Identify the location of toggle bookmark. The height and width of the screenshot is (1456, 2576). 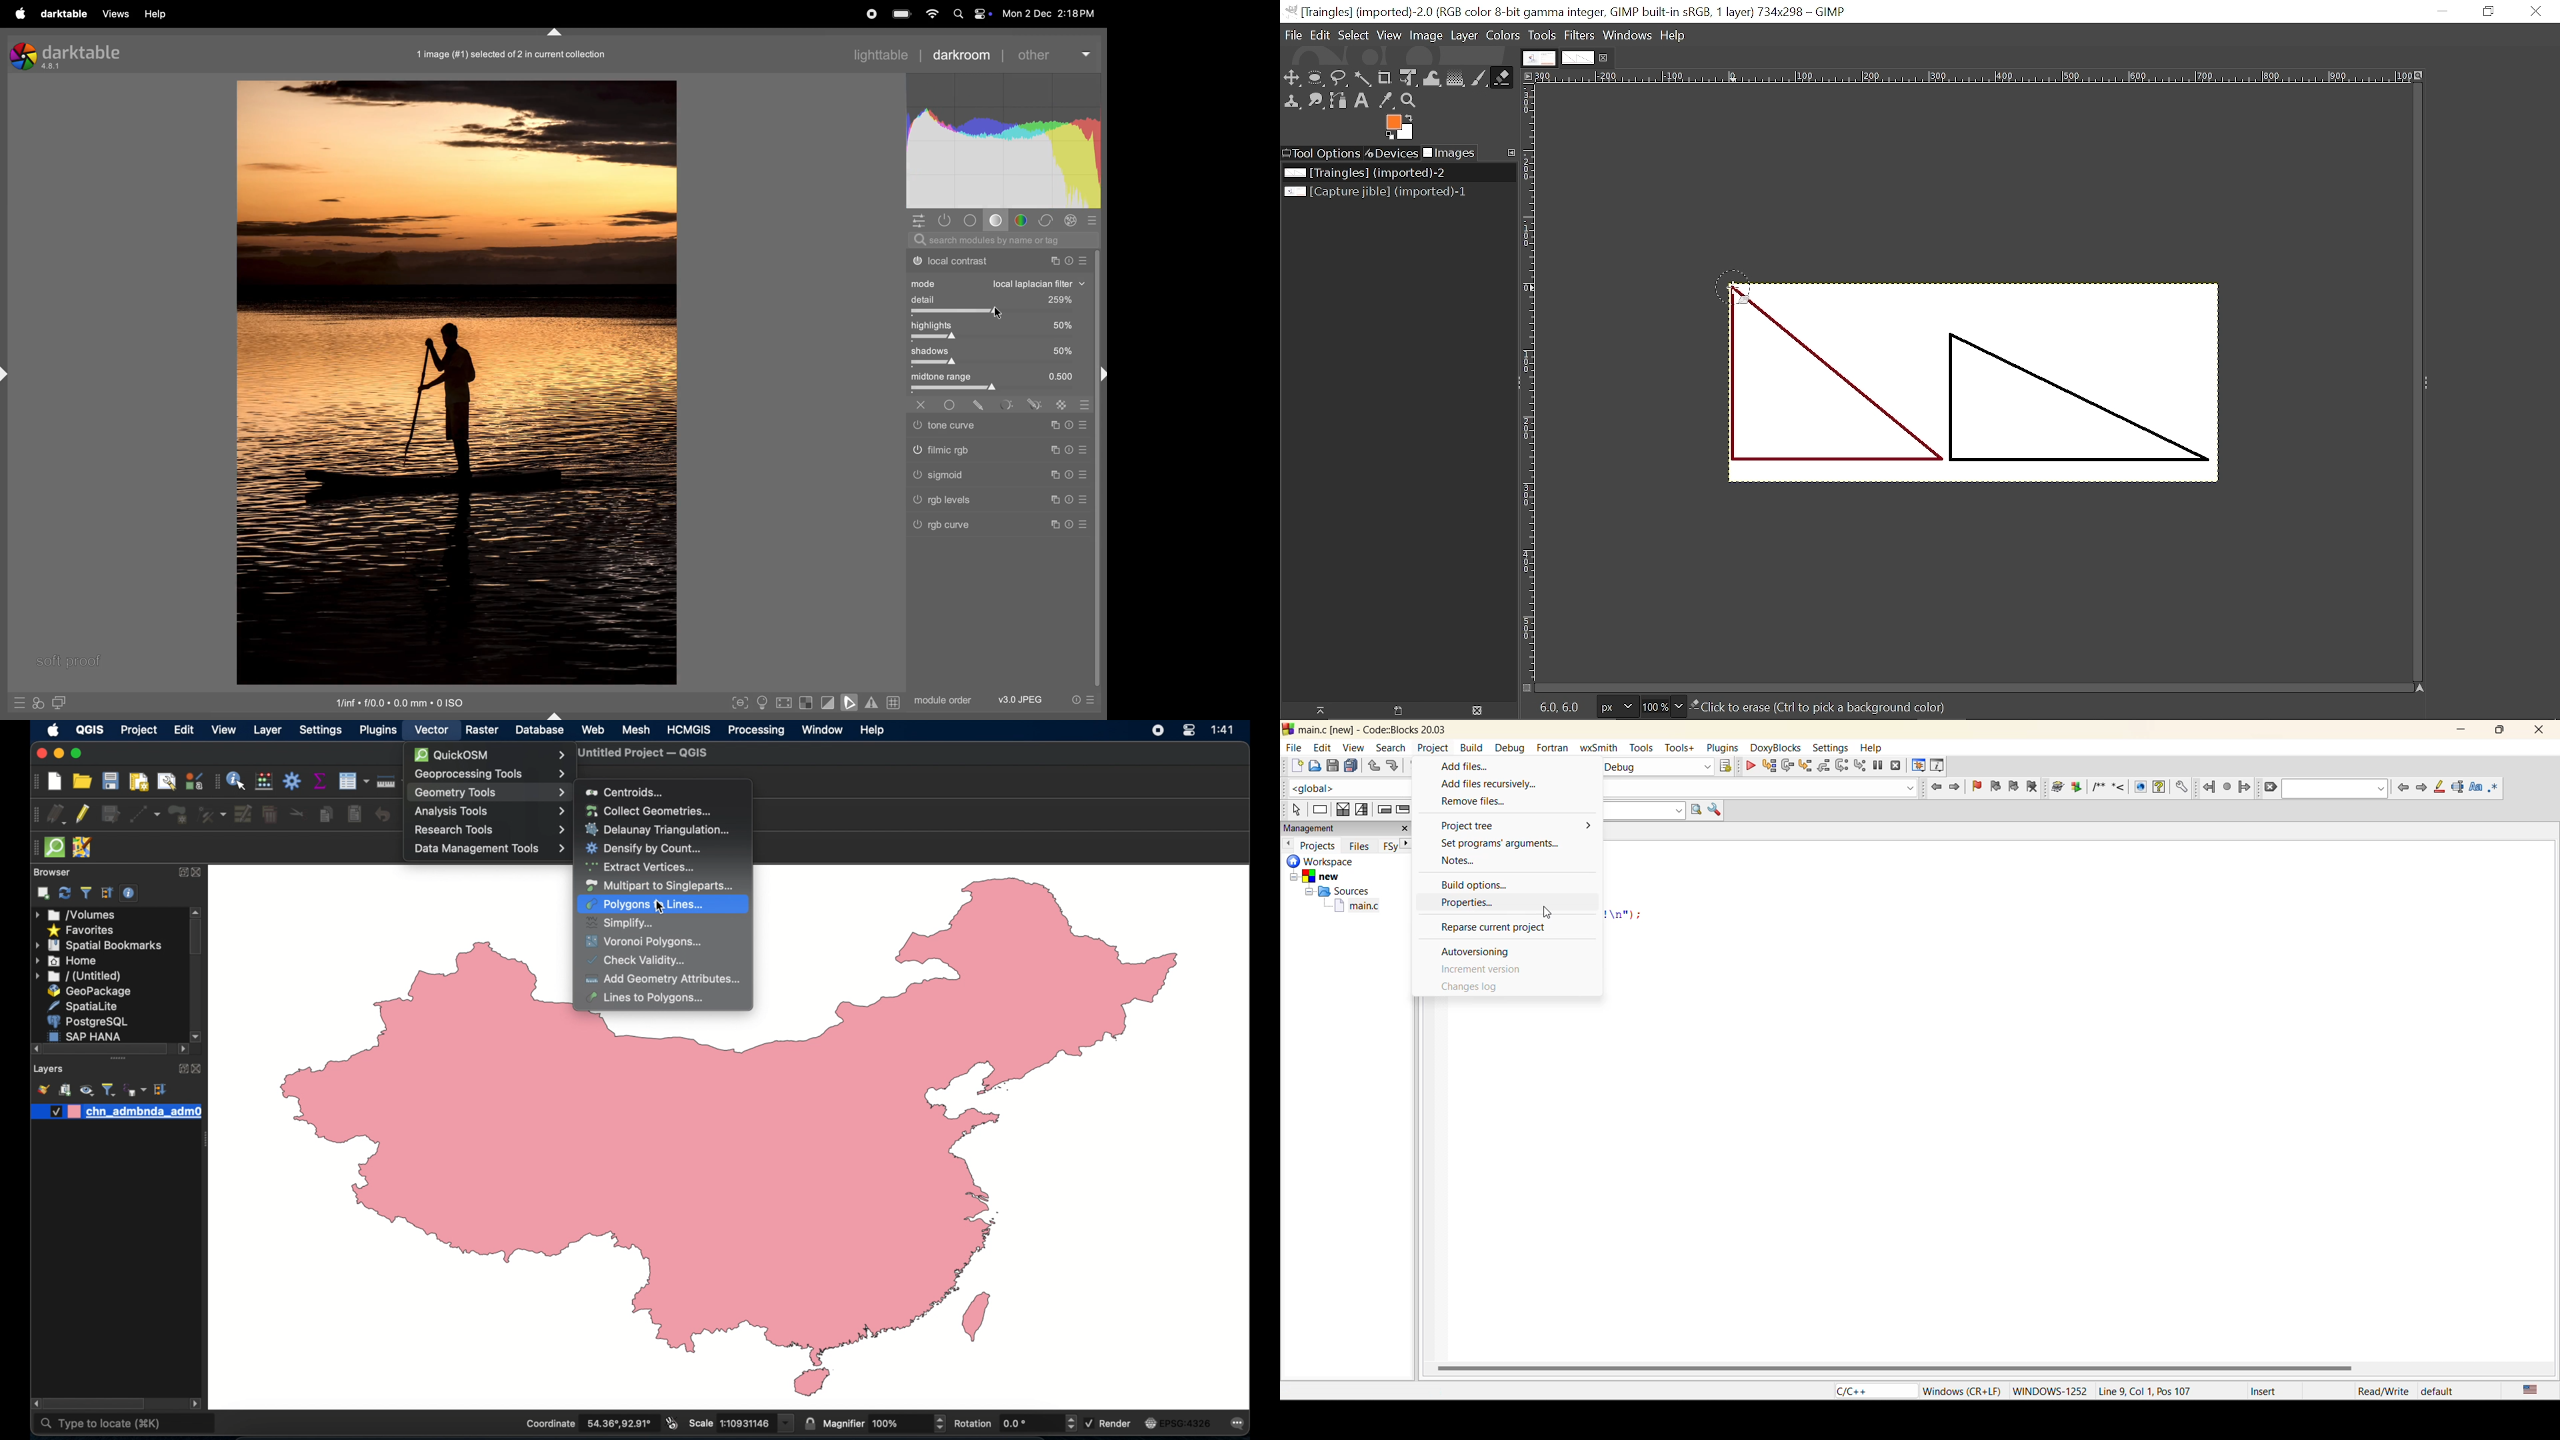
(1978, 786).